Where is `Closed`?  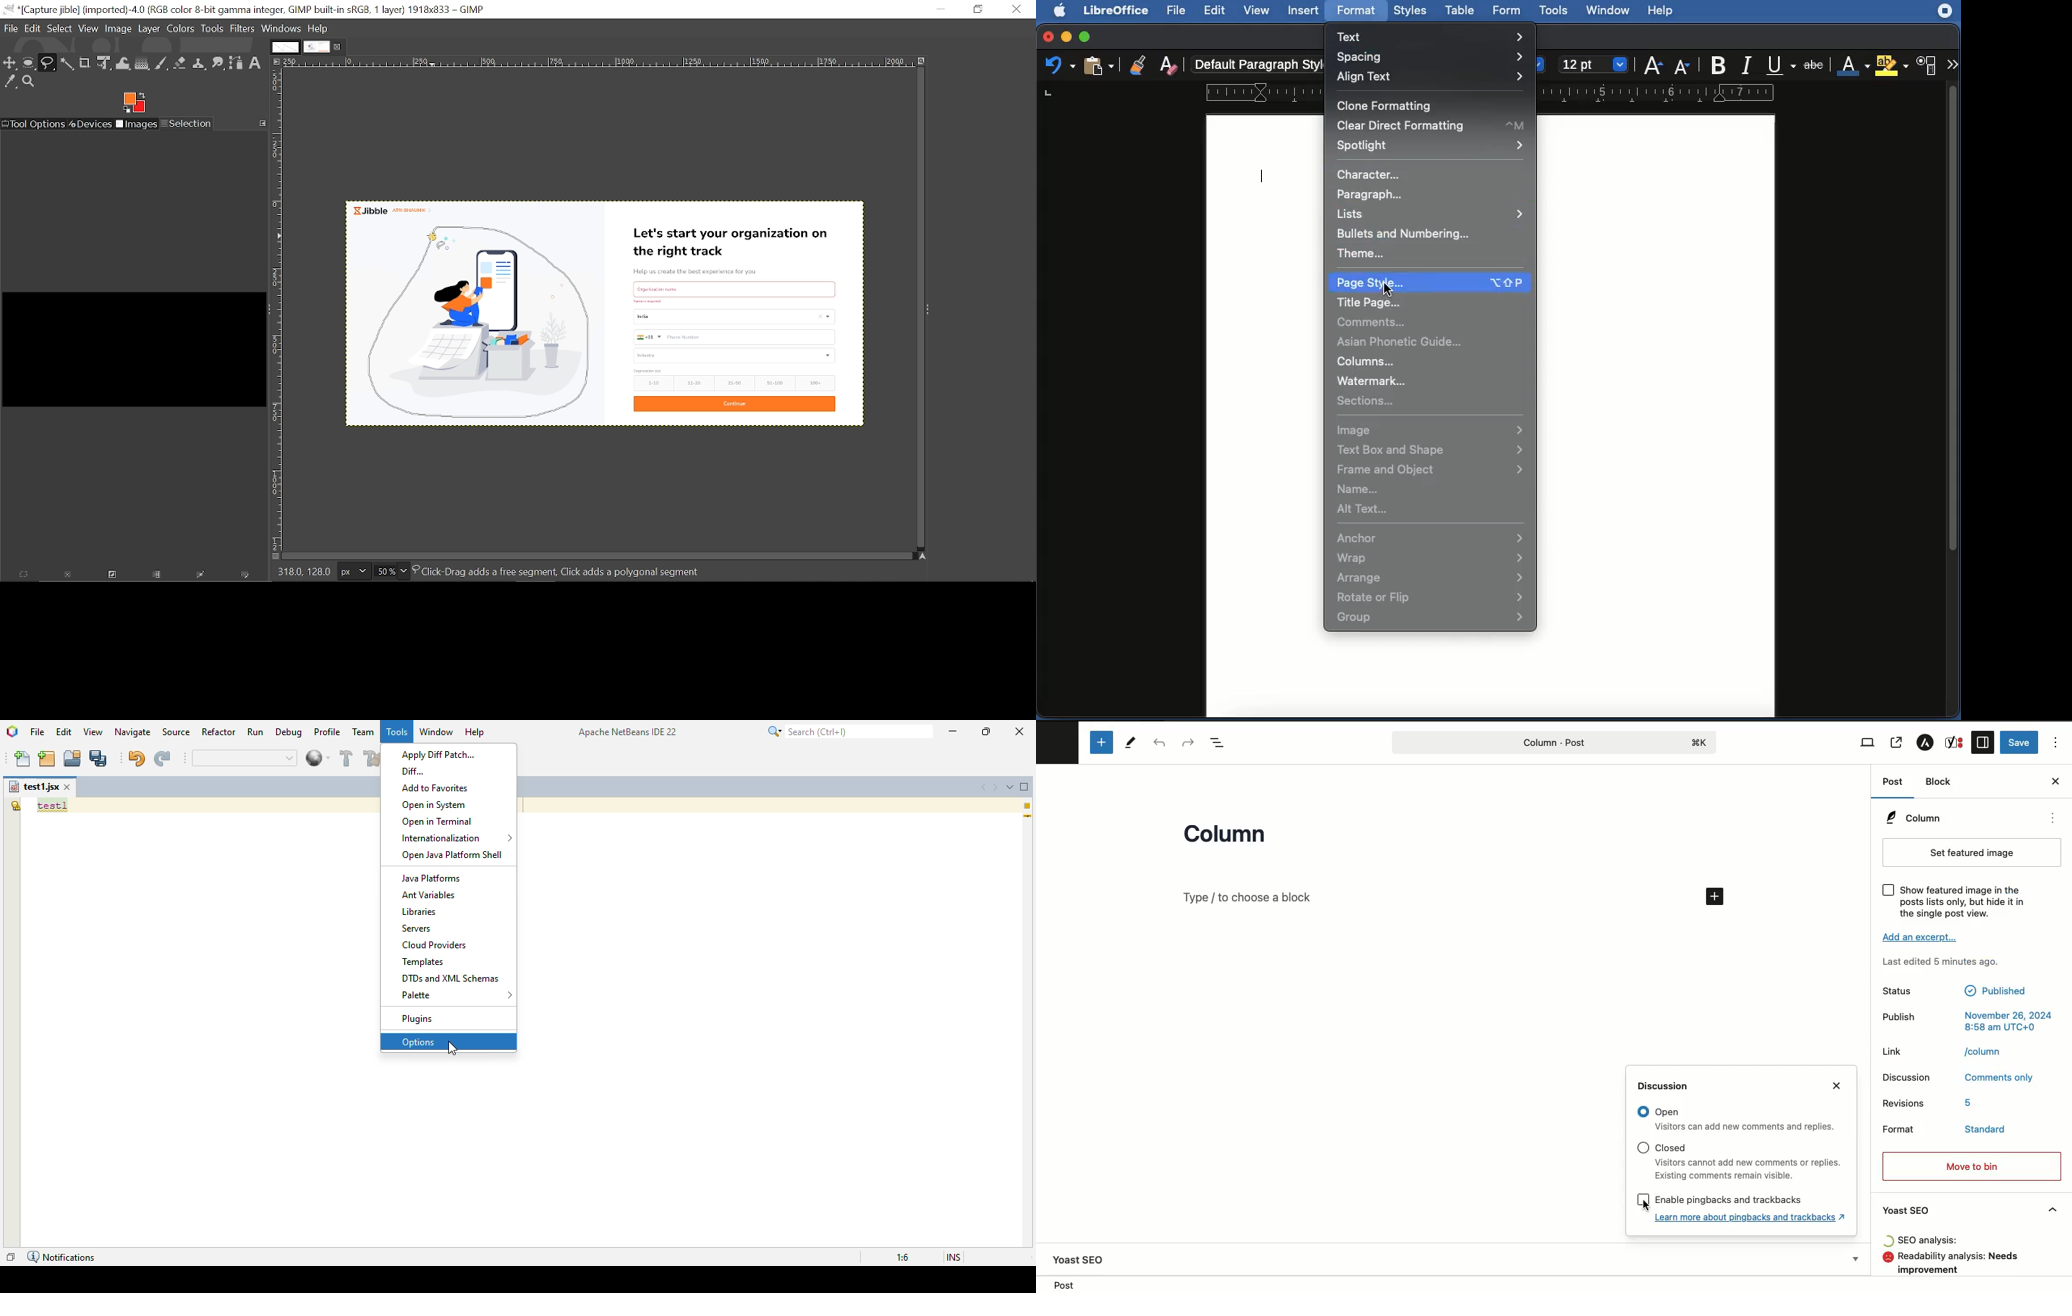
Closed is located at coordinates (1749, 1170).